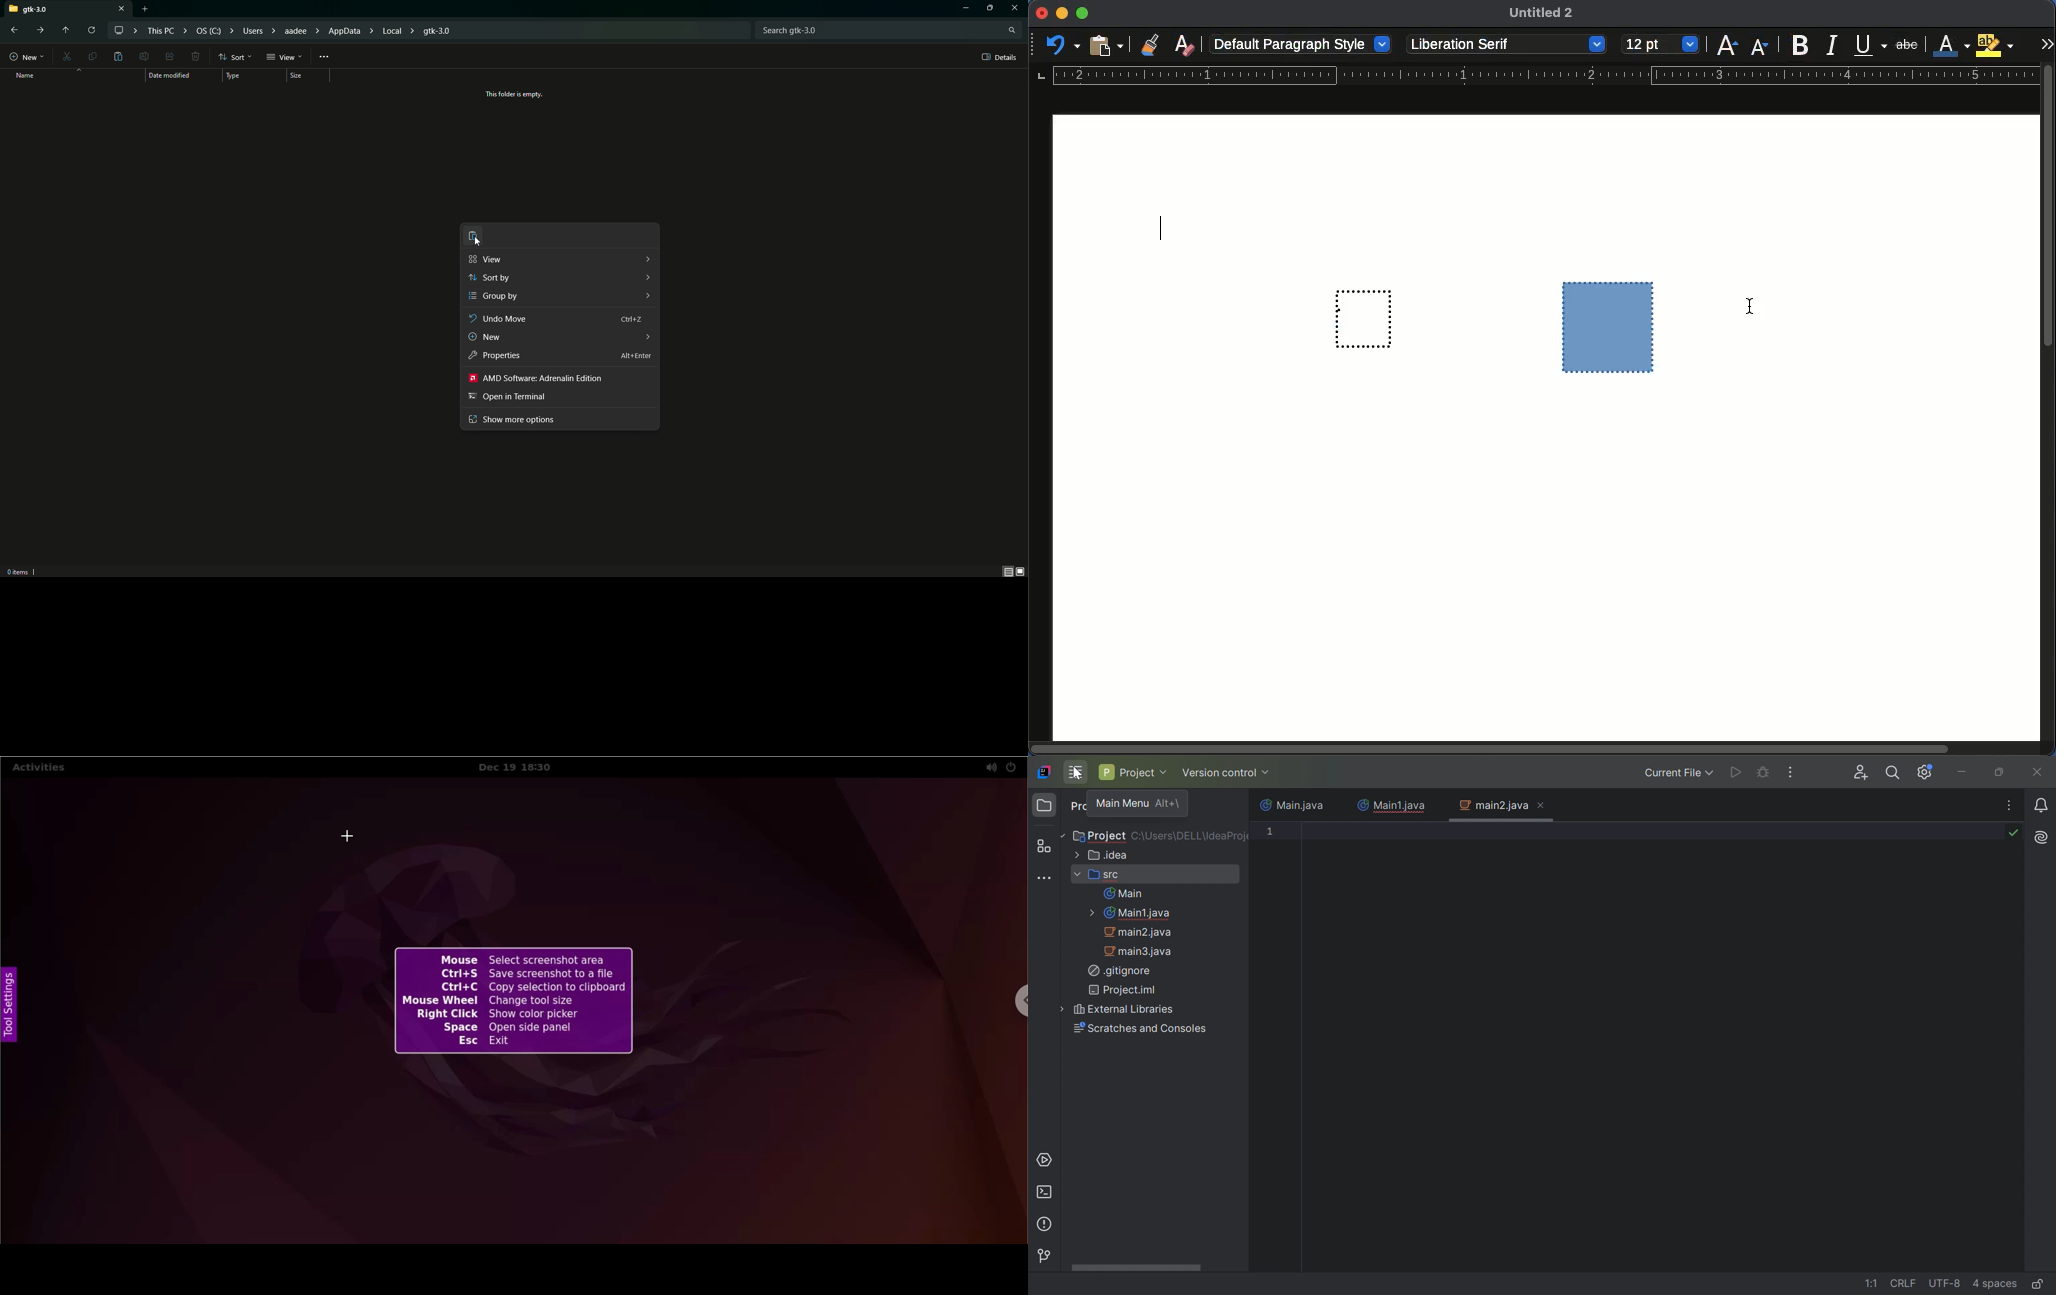 This screenshot has height=1316, width=2072. I want to click on 0 Items, so click(24, 571).